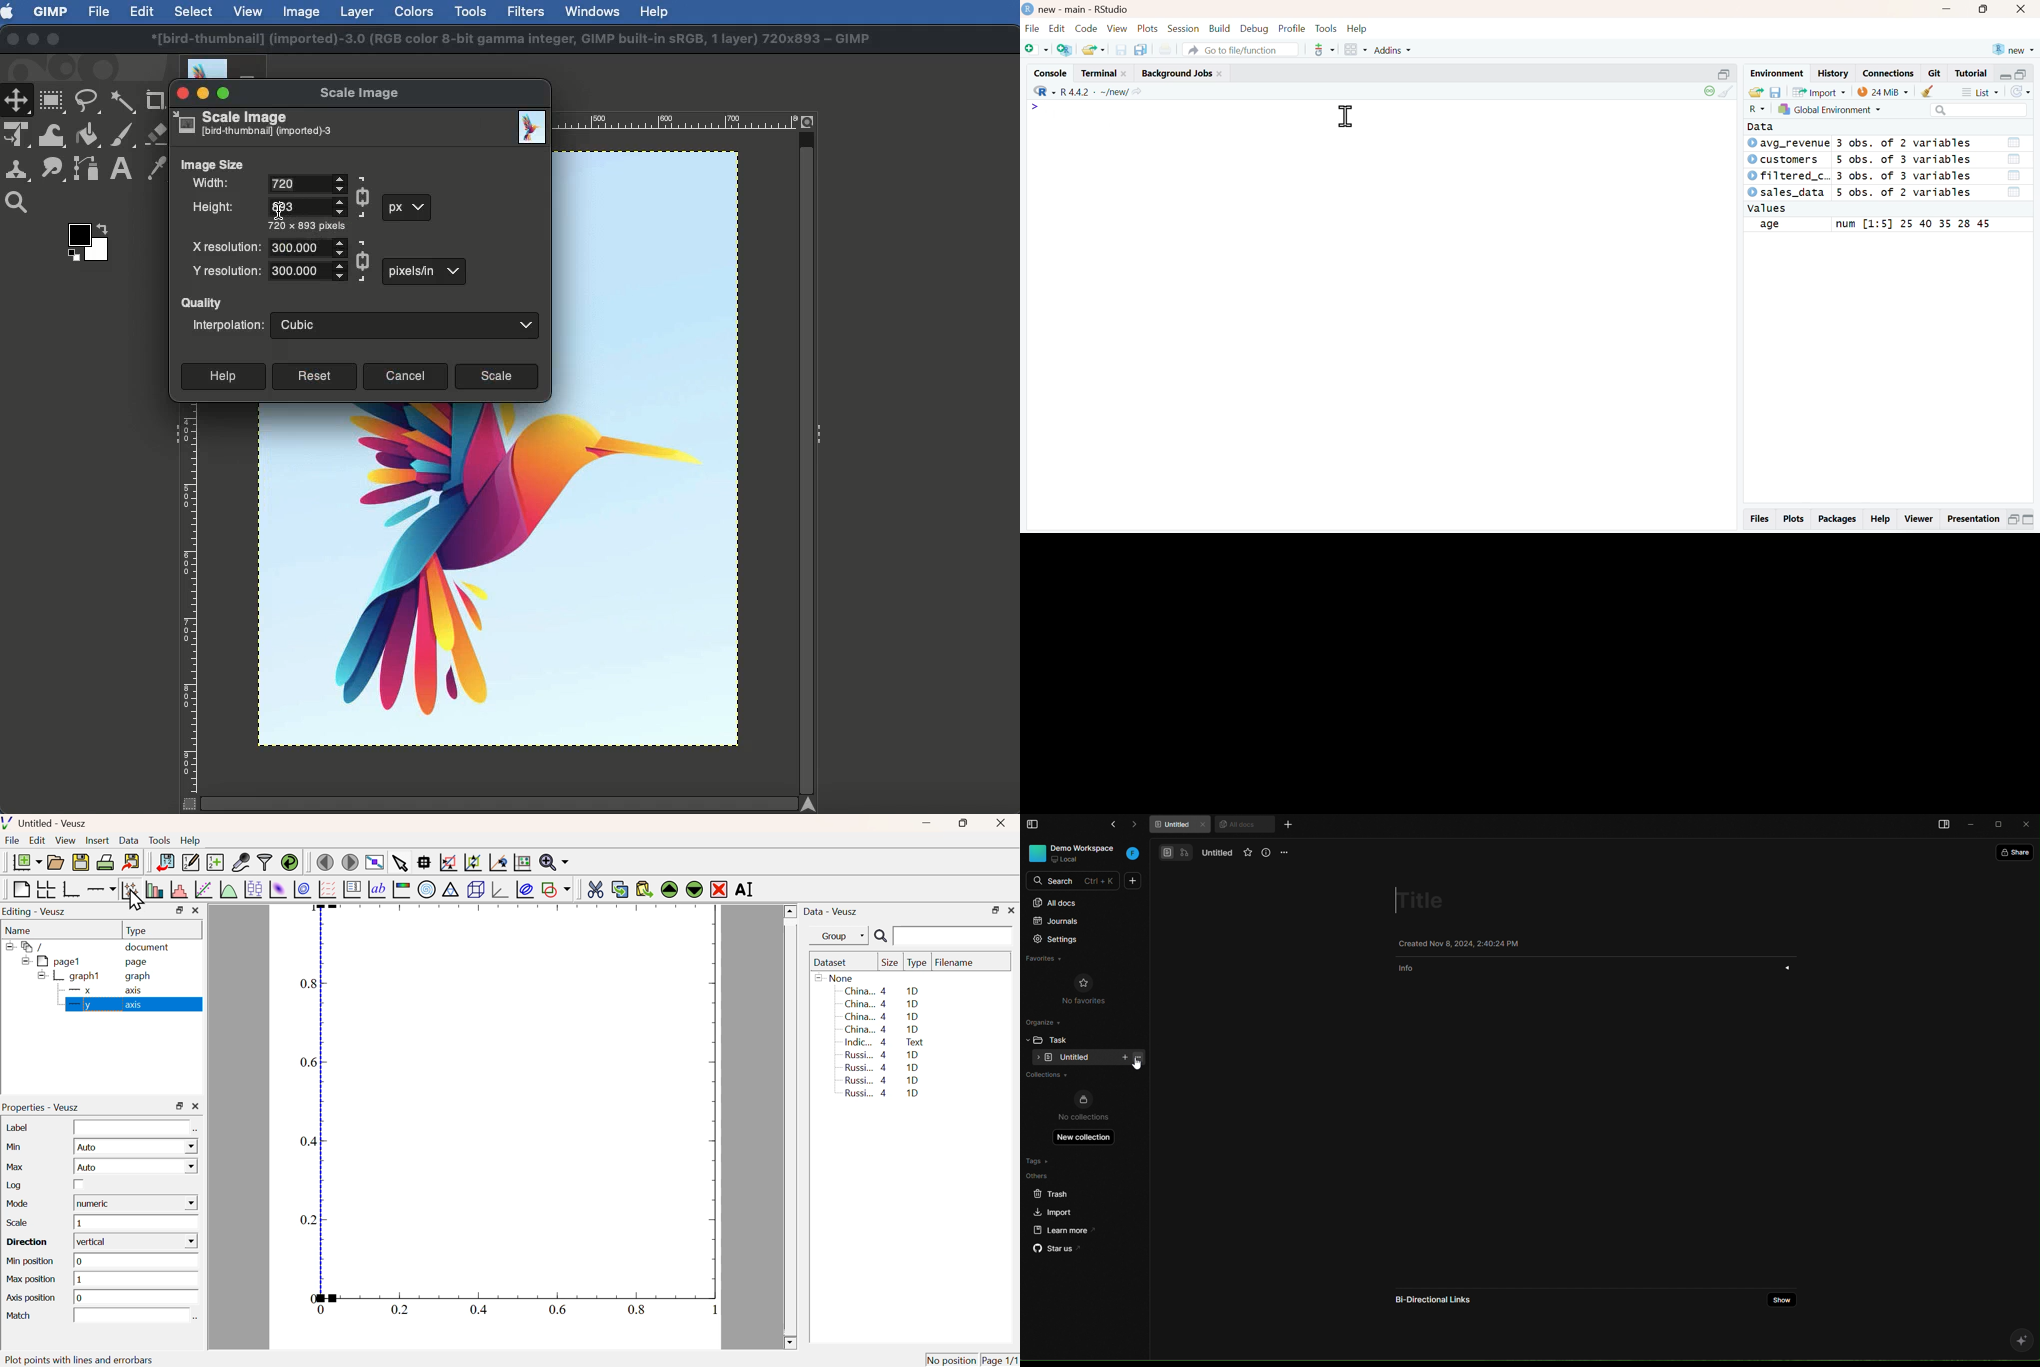 The image size is (2044, 1372). Describe the element at coordinates (1777, 73) in the screenshot. I see `Environment` at that location.